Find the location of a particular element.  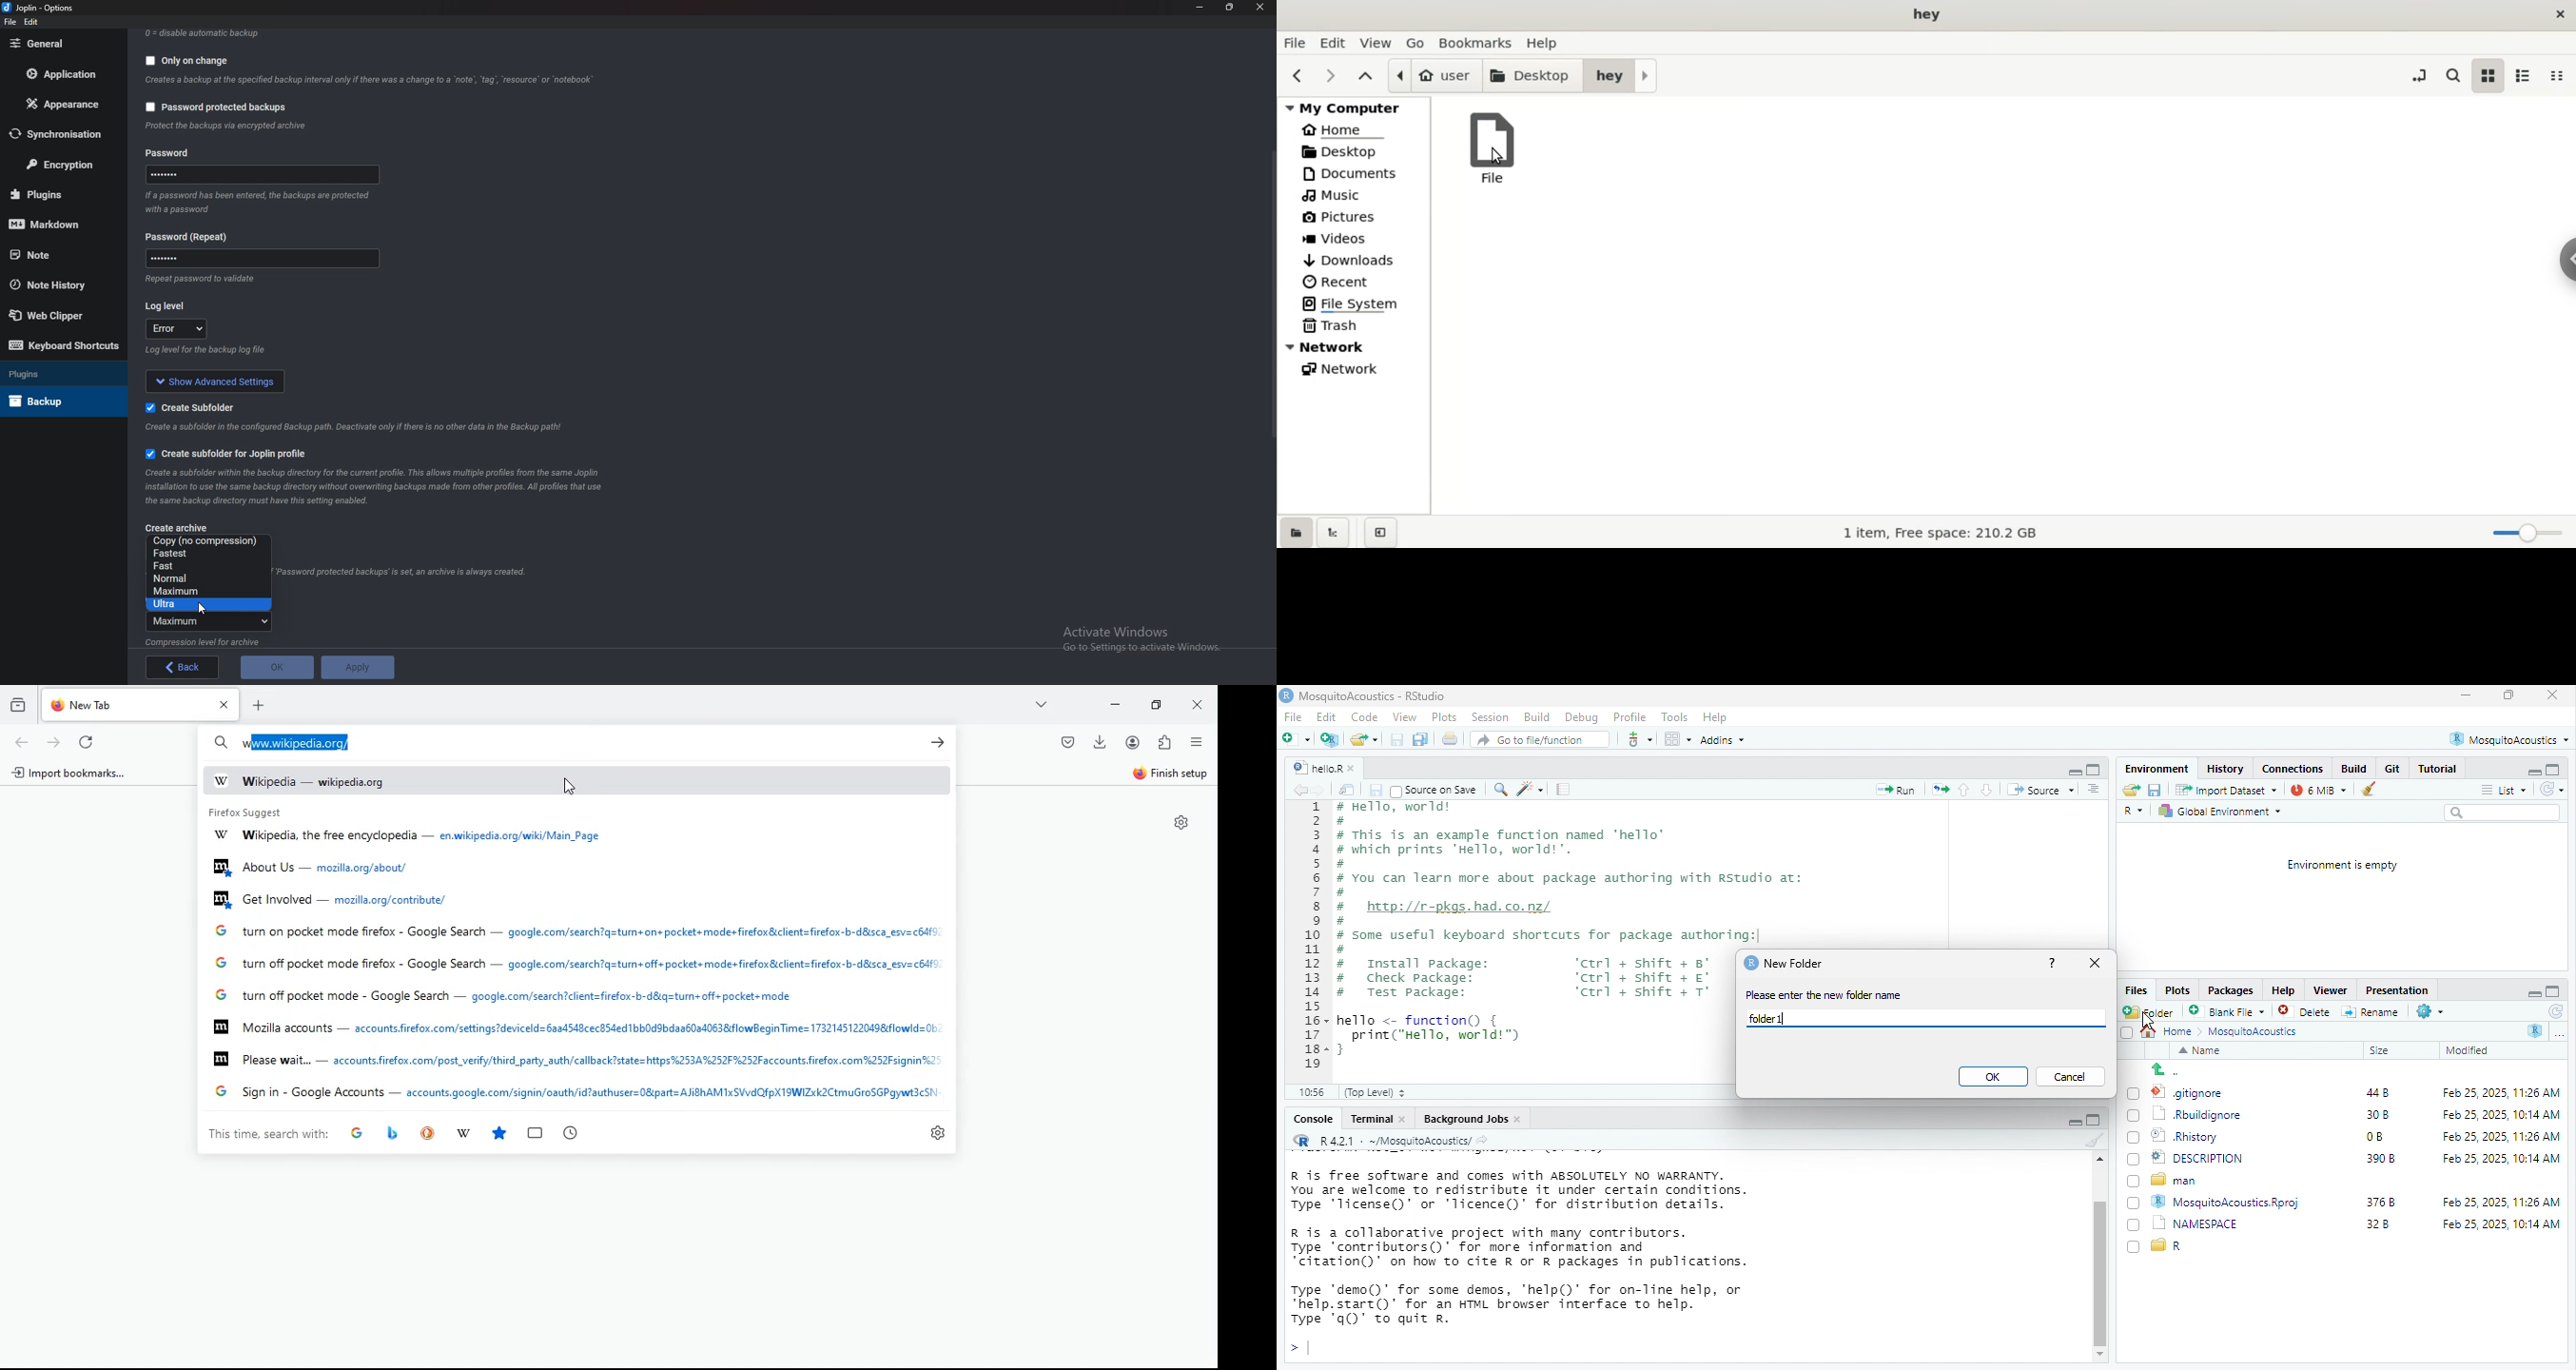

minimize is located at coordinates (2466, 696).